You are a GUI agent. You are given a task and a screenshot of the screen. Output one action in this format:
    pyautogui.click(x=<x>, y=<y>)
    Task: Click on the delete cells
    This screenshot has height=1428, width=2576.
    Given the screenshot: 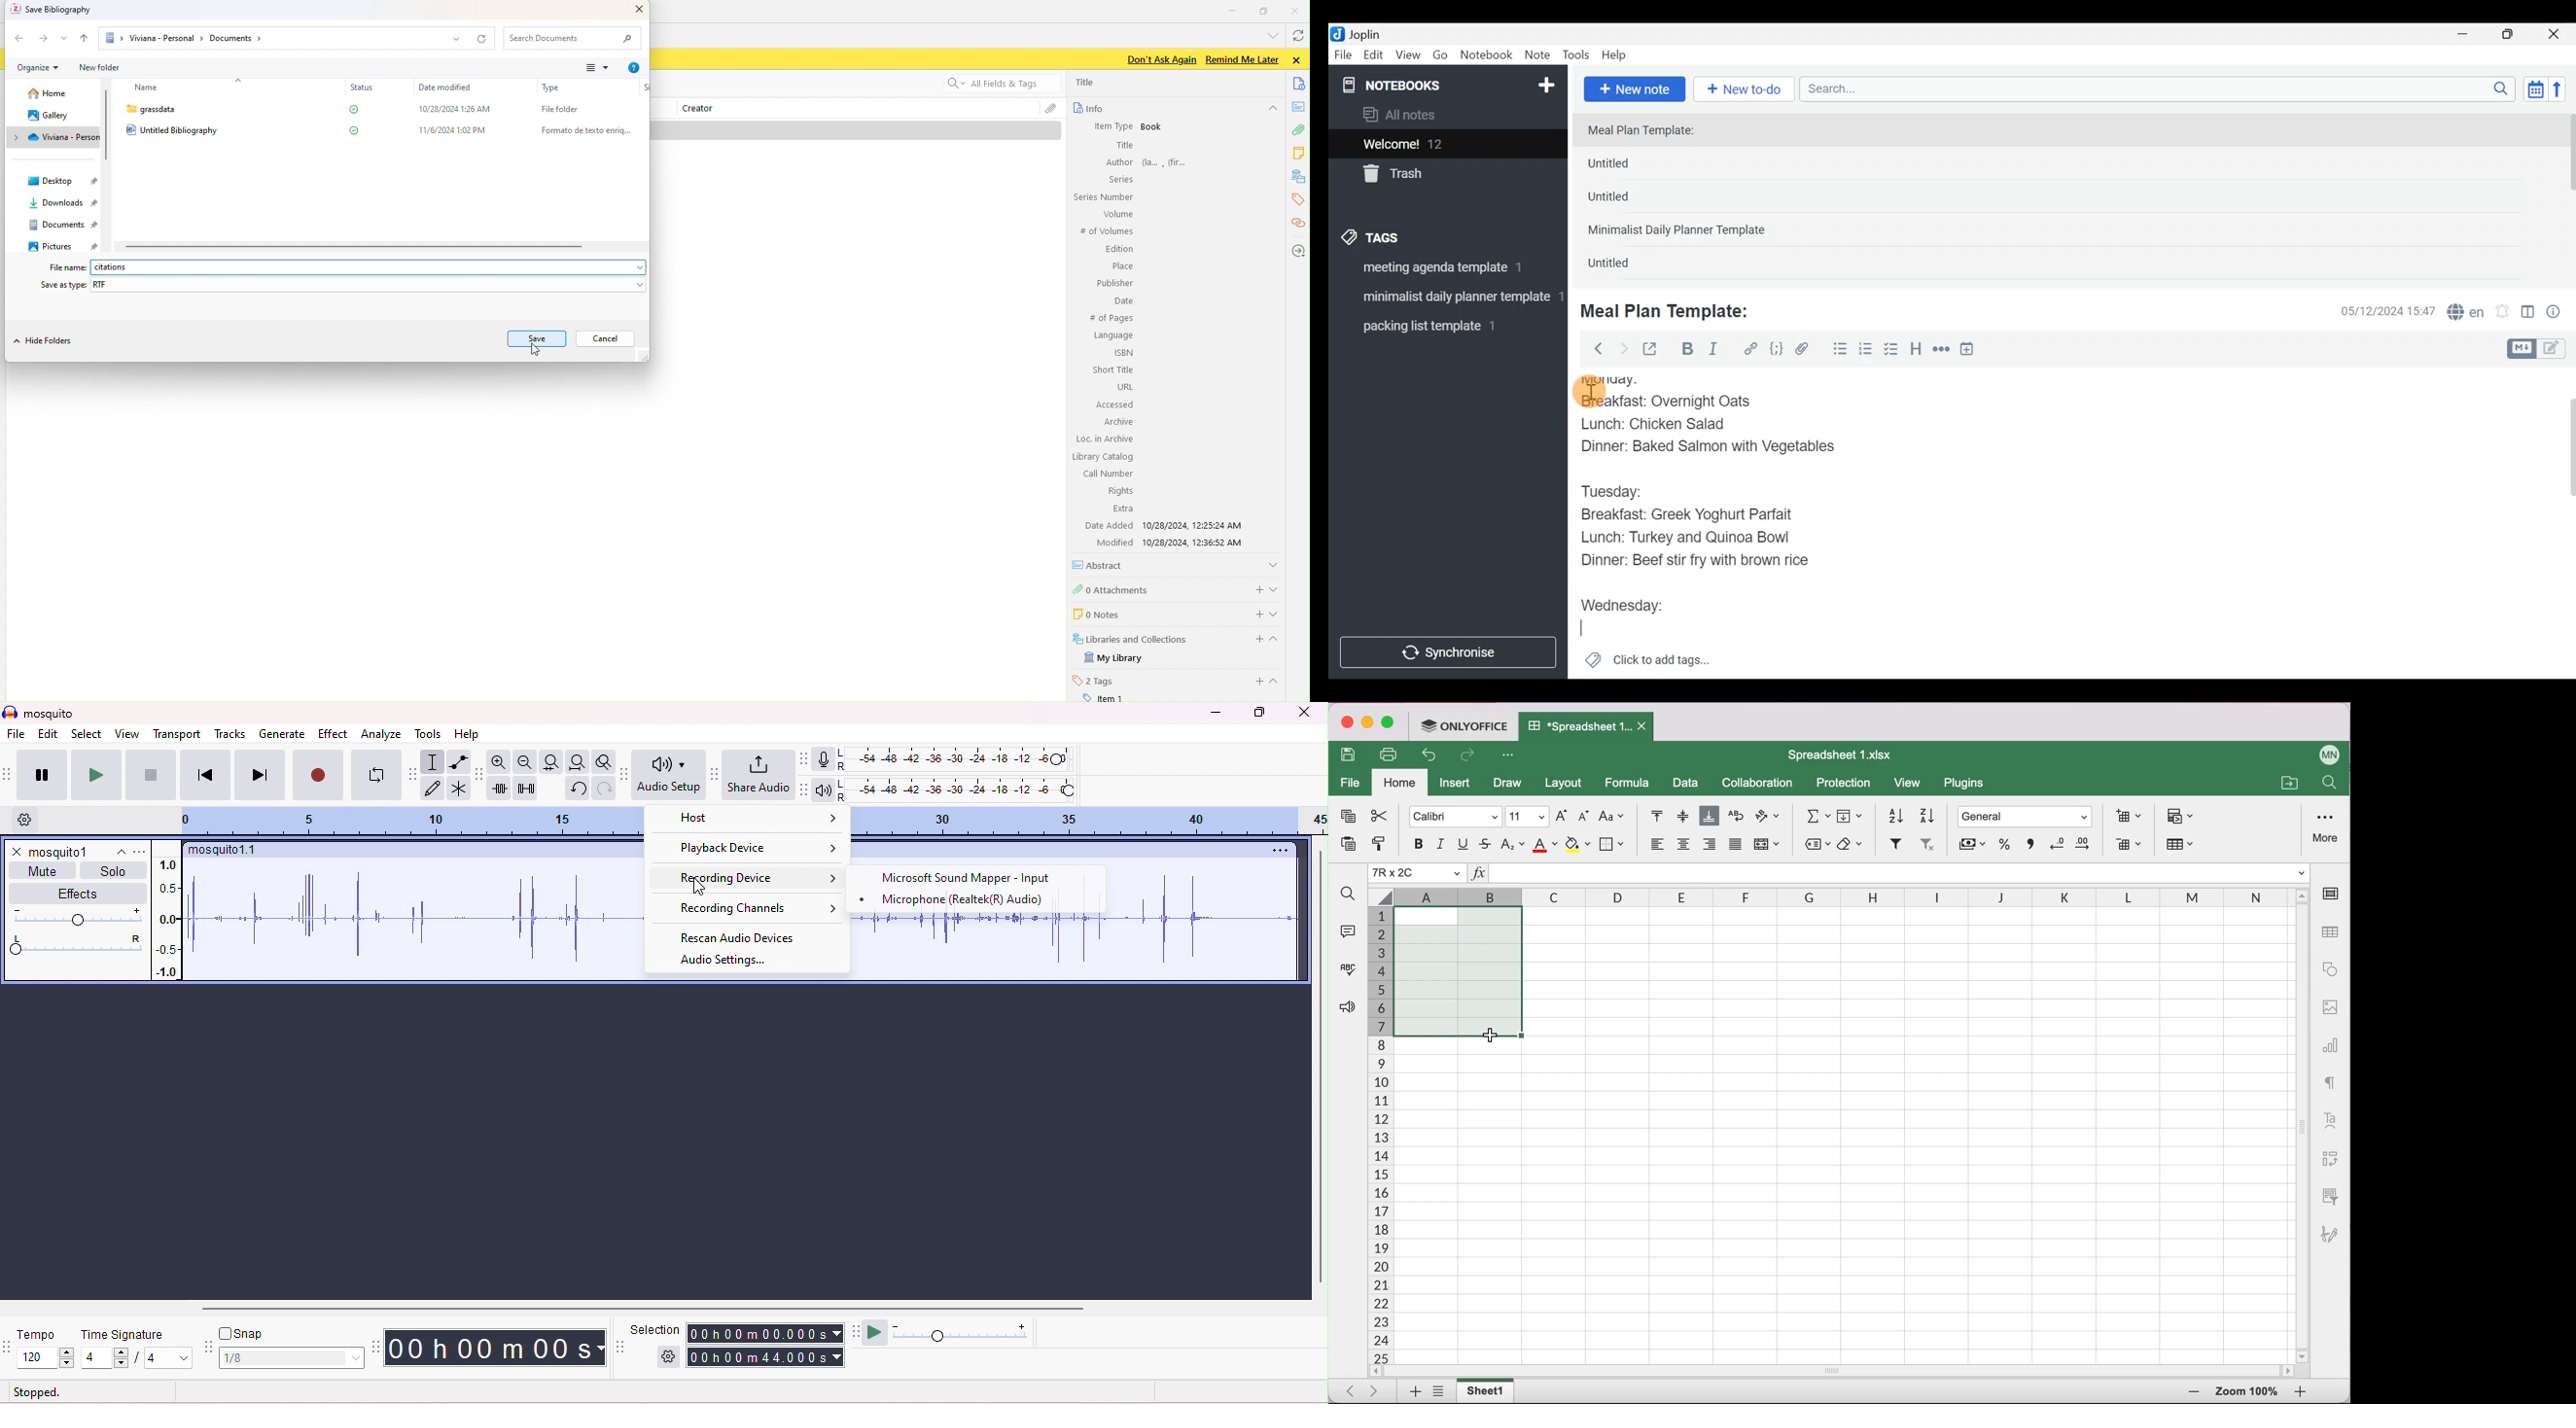 What is the action you would take?
    pyautogui.click(x=2128, y=846)
    